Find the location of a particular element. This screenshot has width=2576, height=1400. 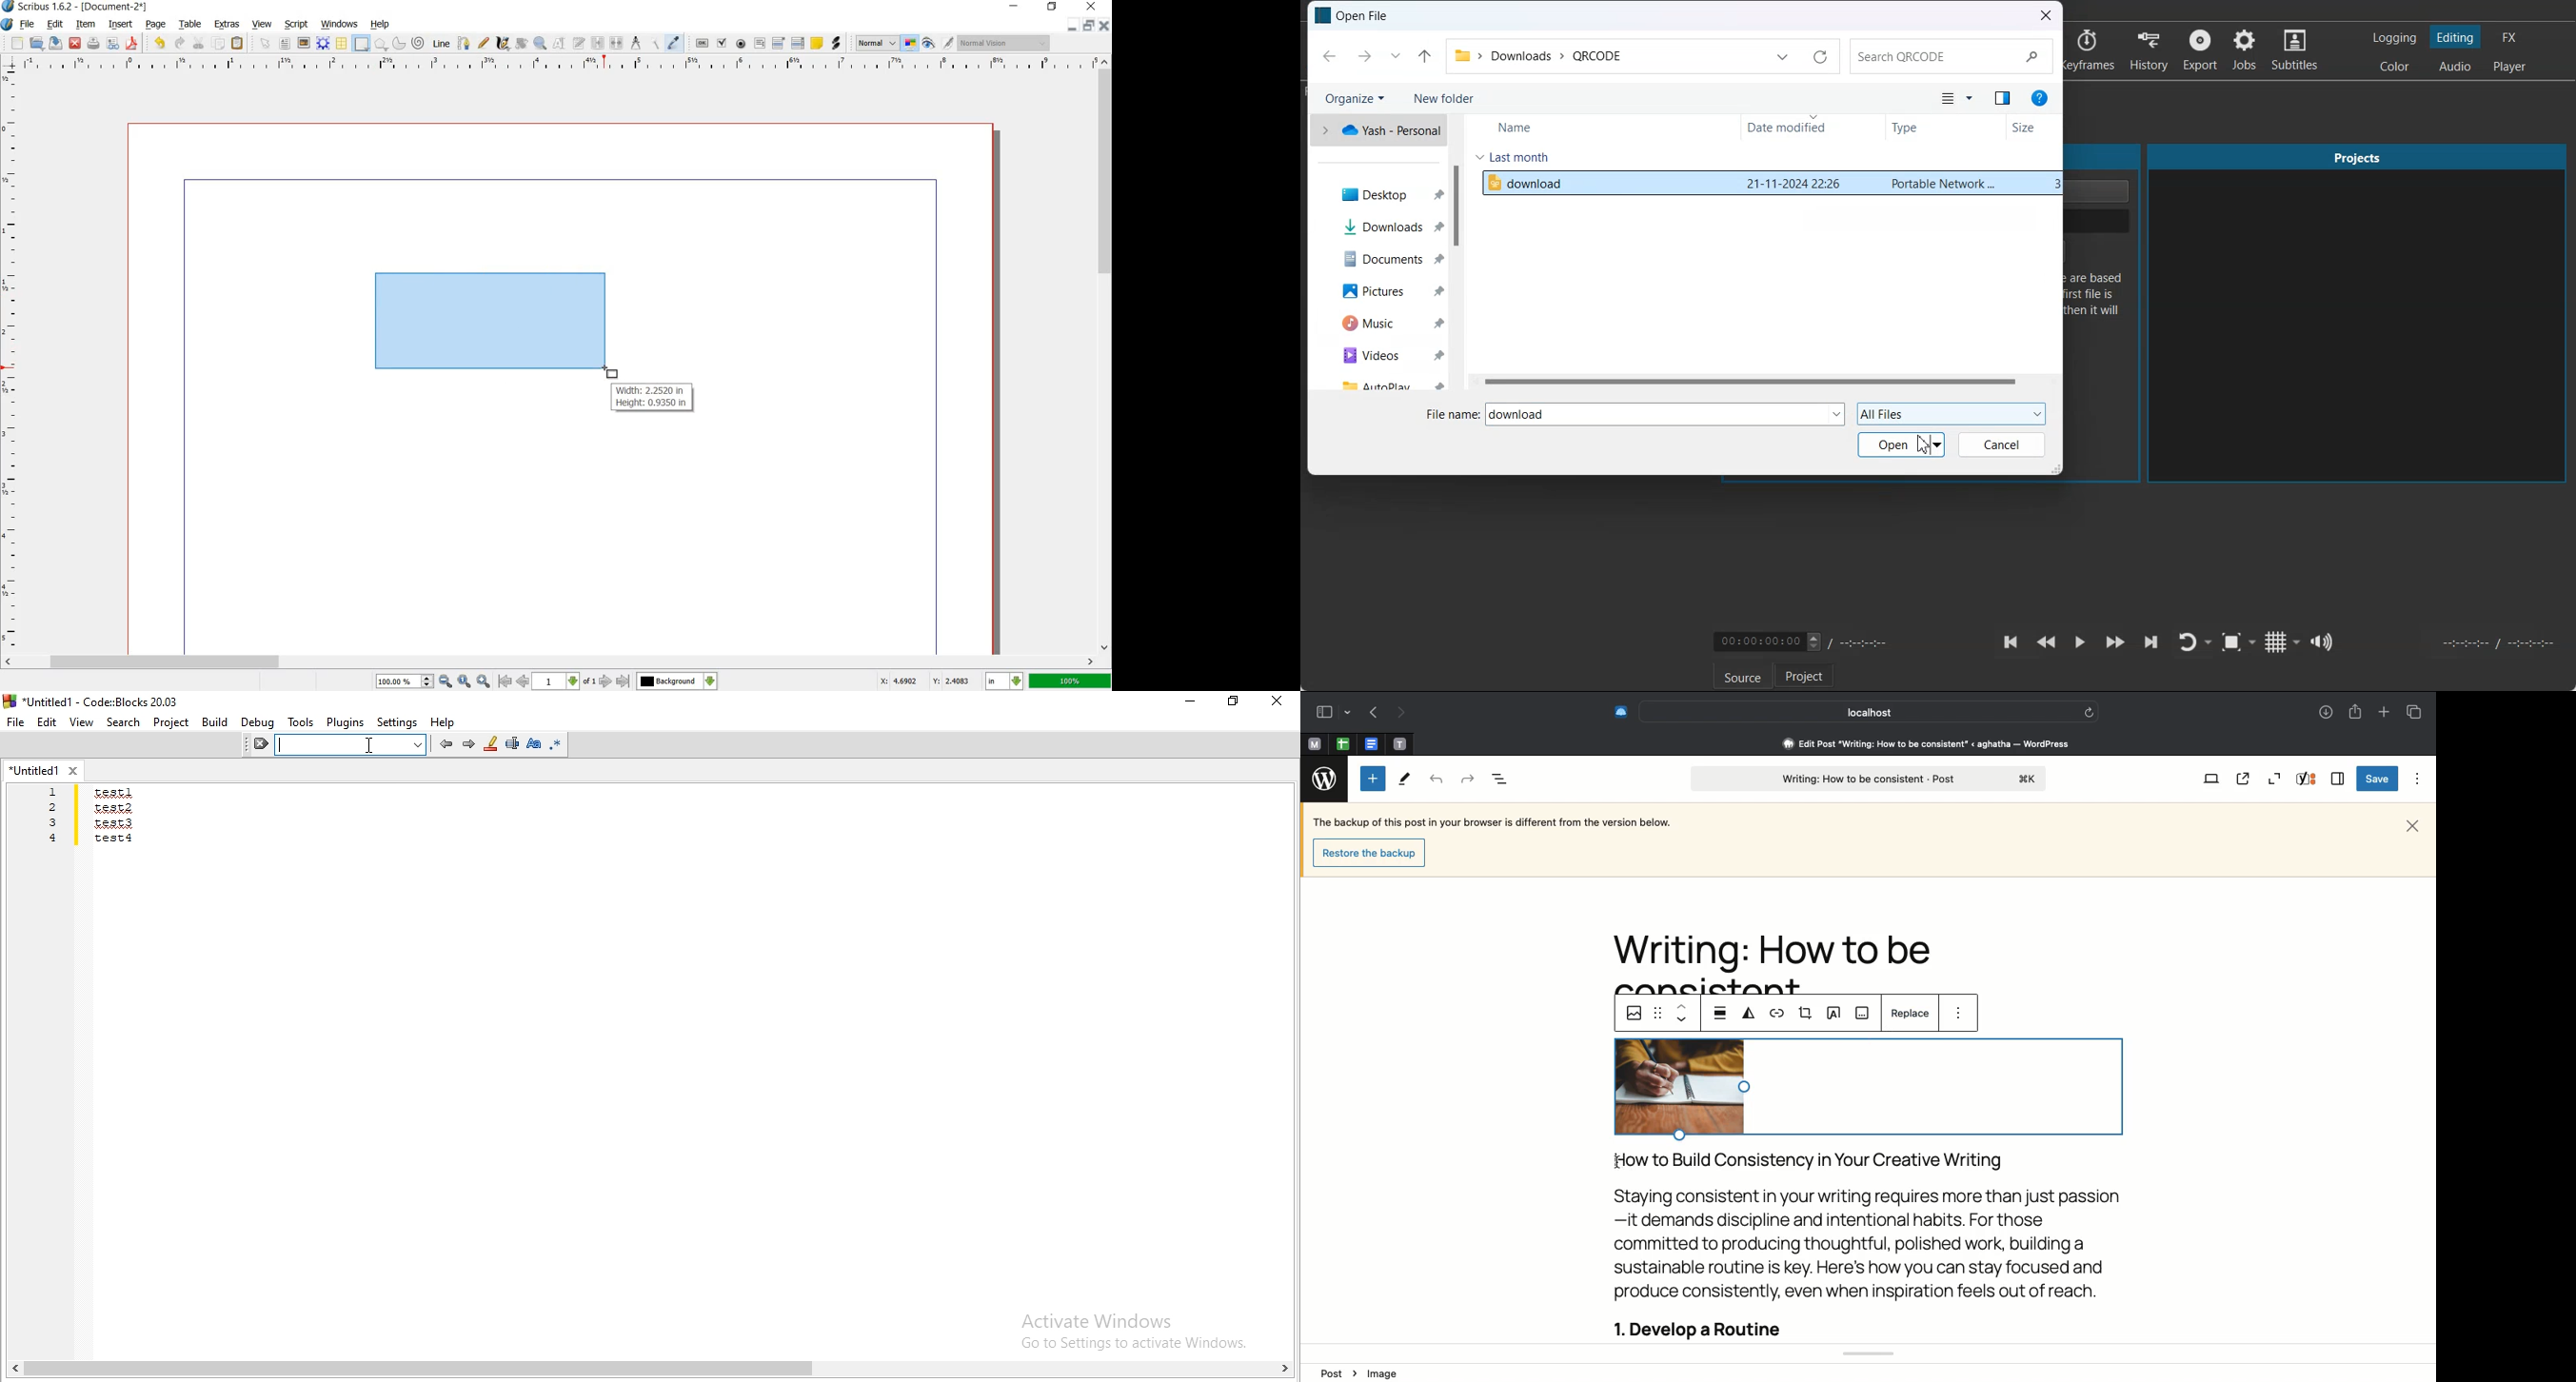

MEASUREMENTS is located at coordinates (636, 43).